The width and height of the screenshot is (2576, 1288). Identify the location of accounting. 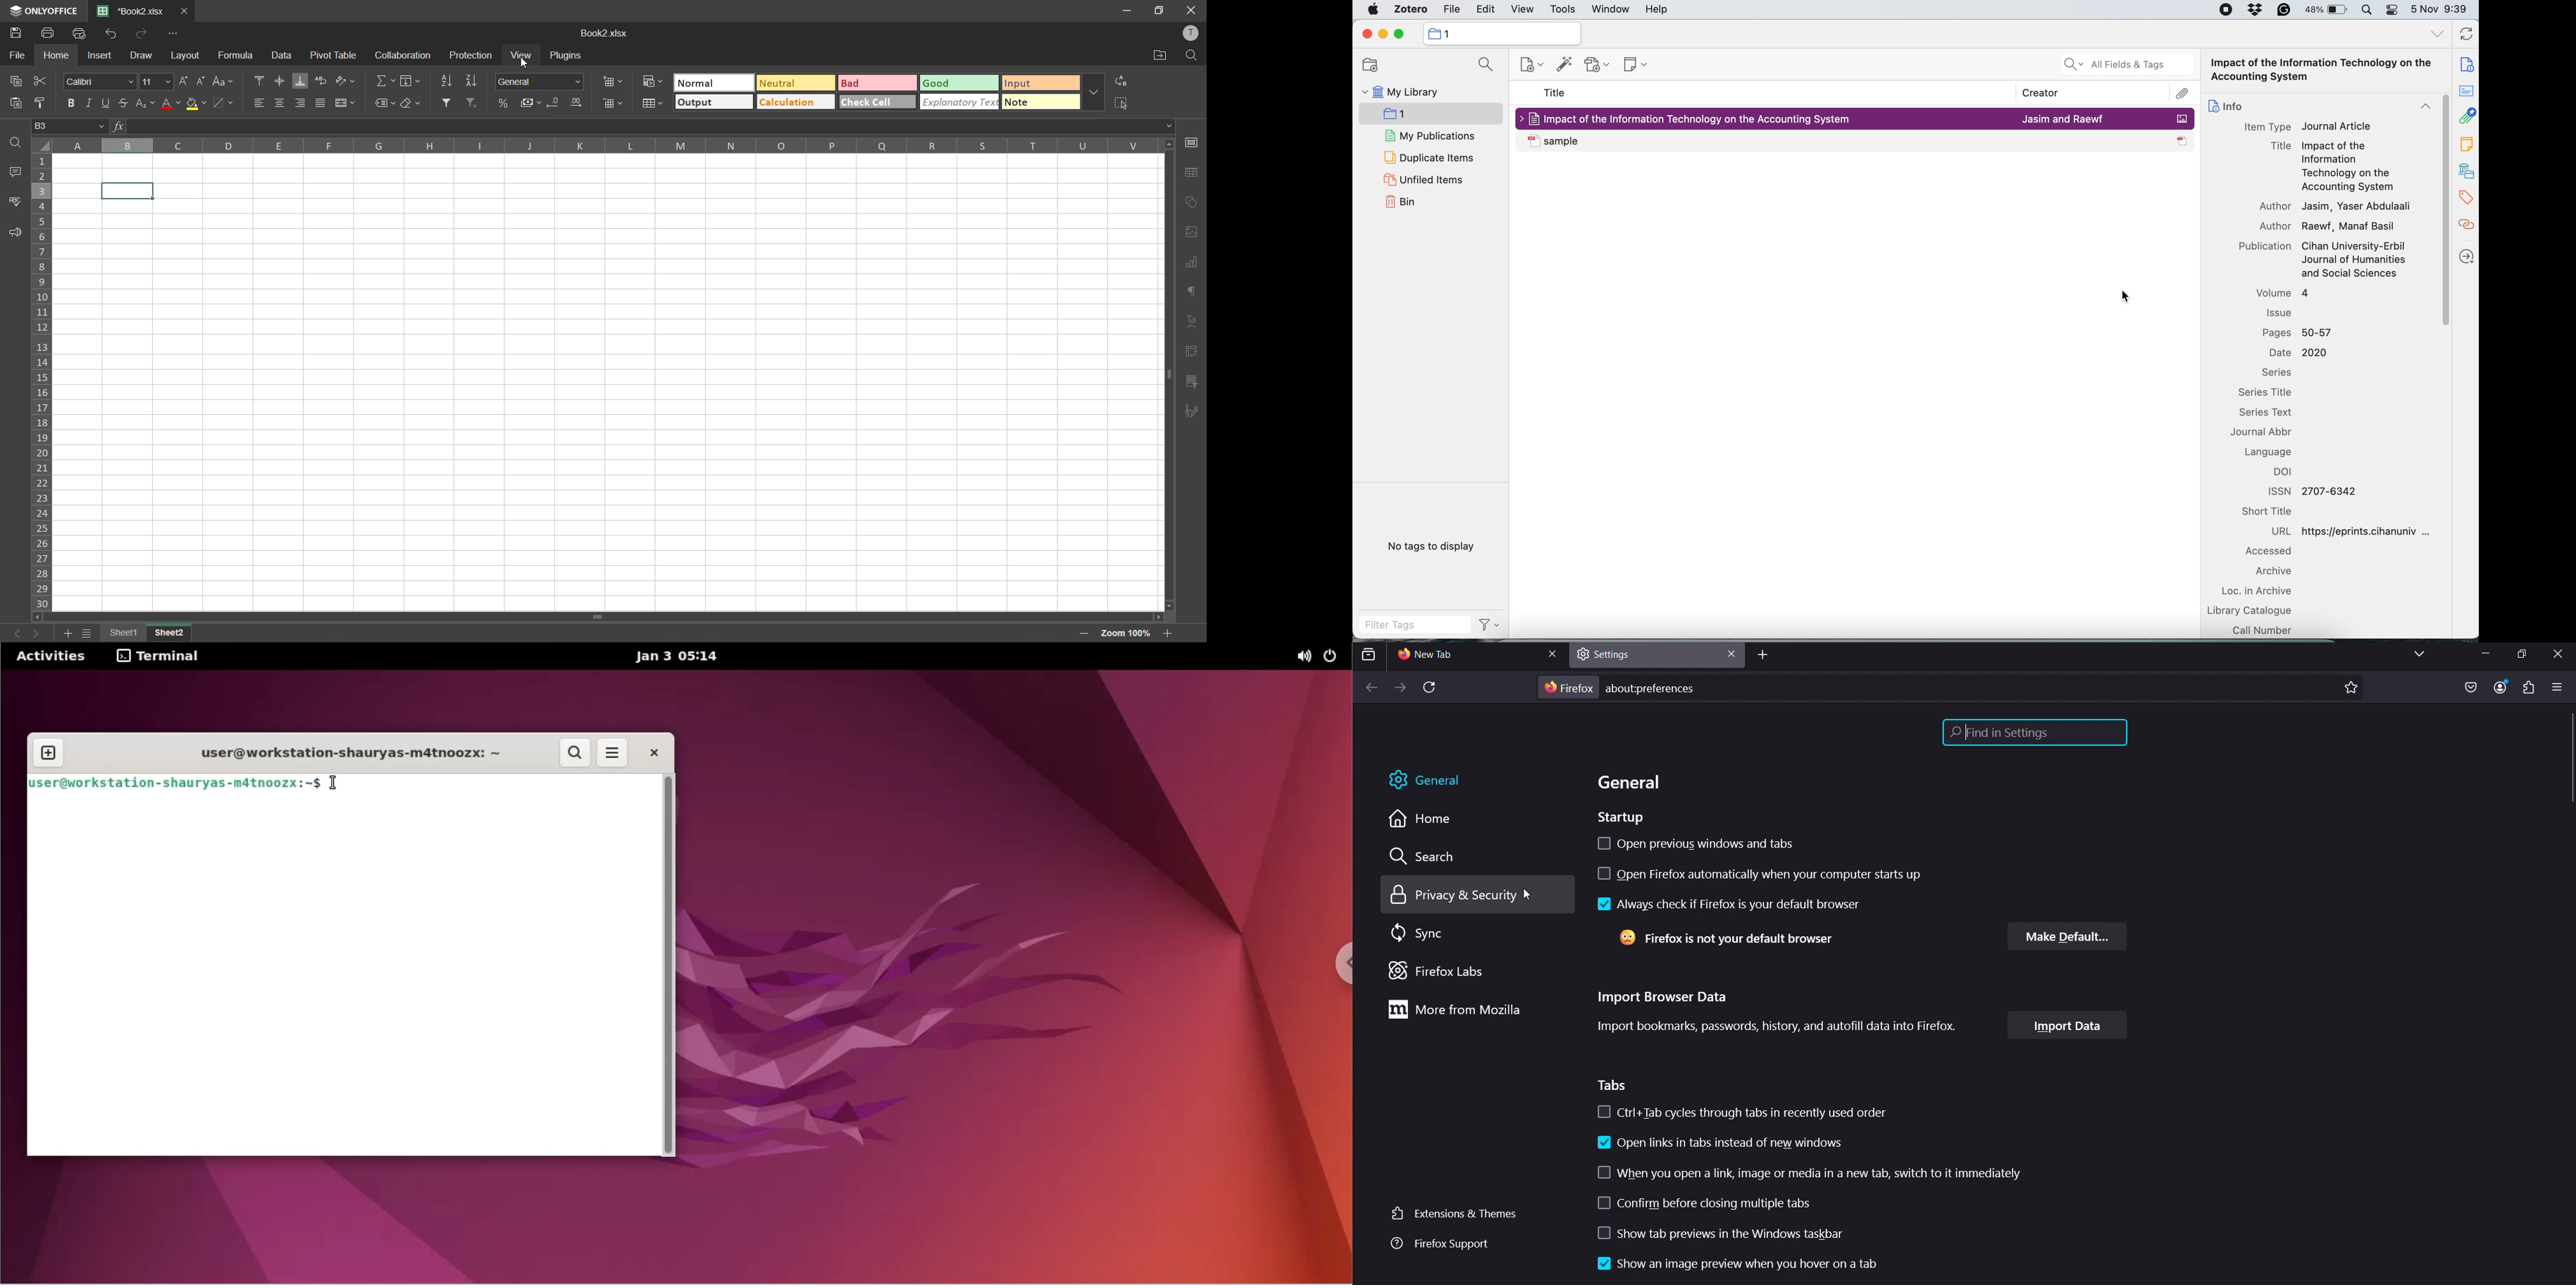
(531, 102).